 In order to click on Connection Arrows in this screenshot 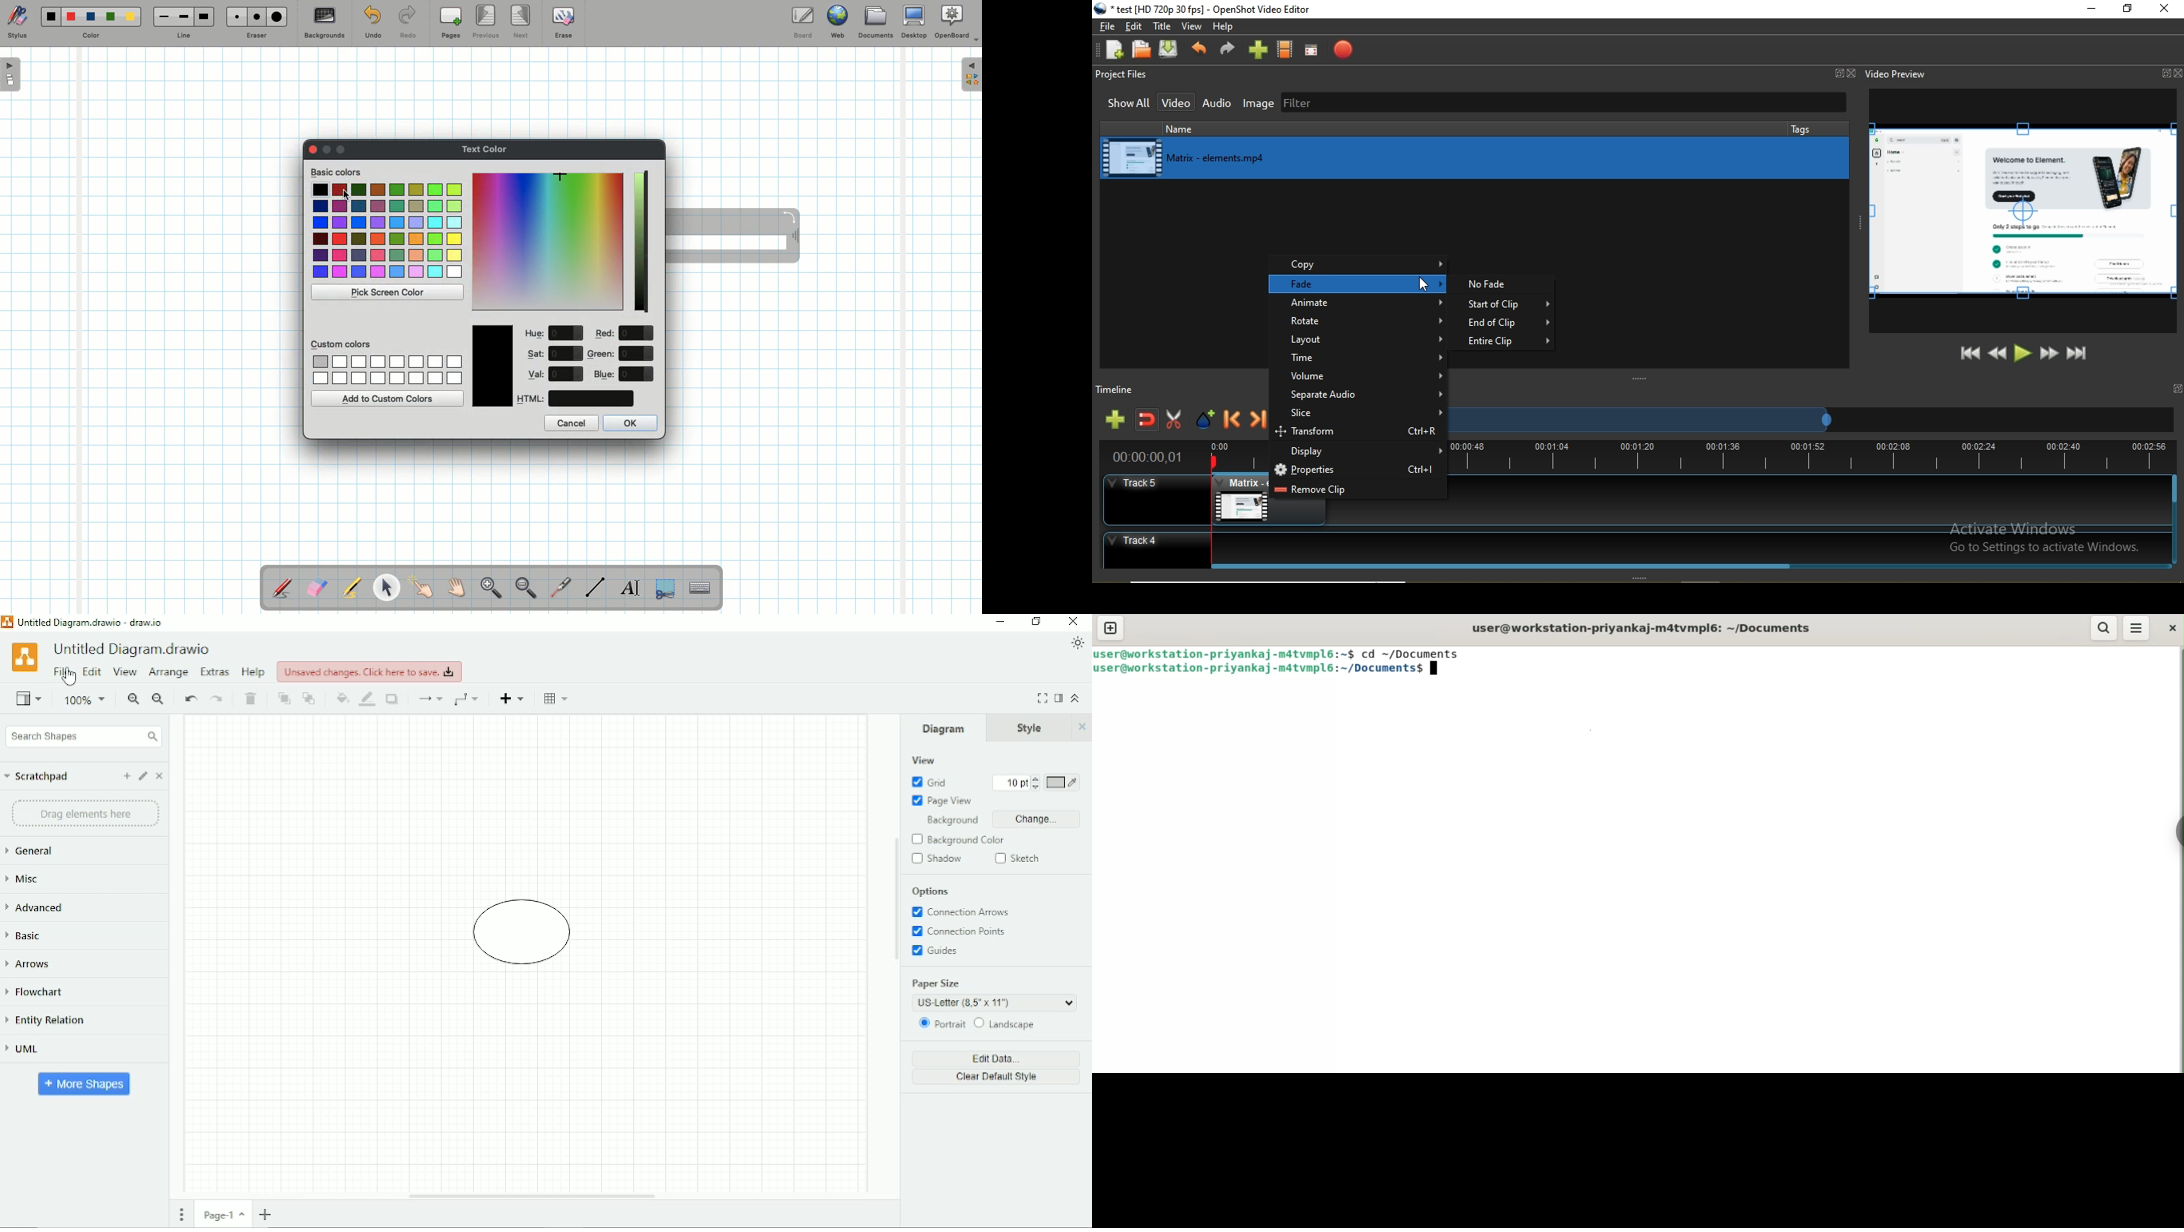, I will do `click(960, 911)`.